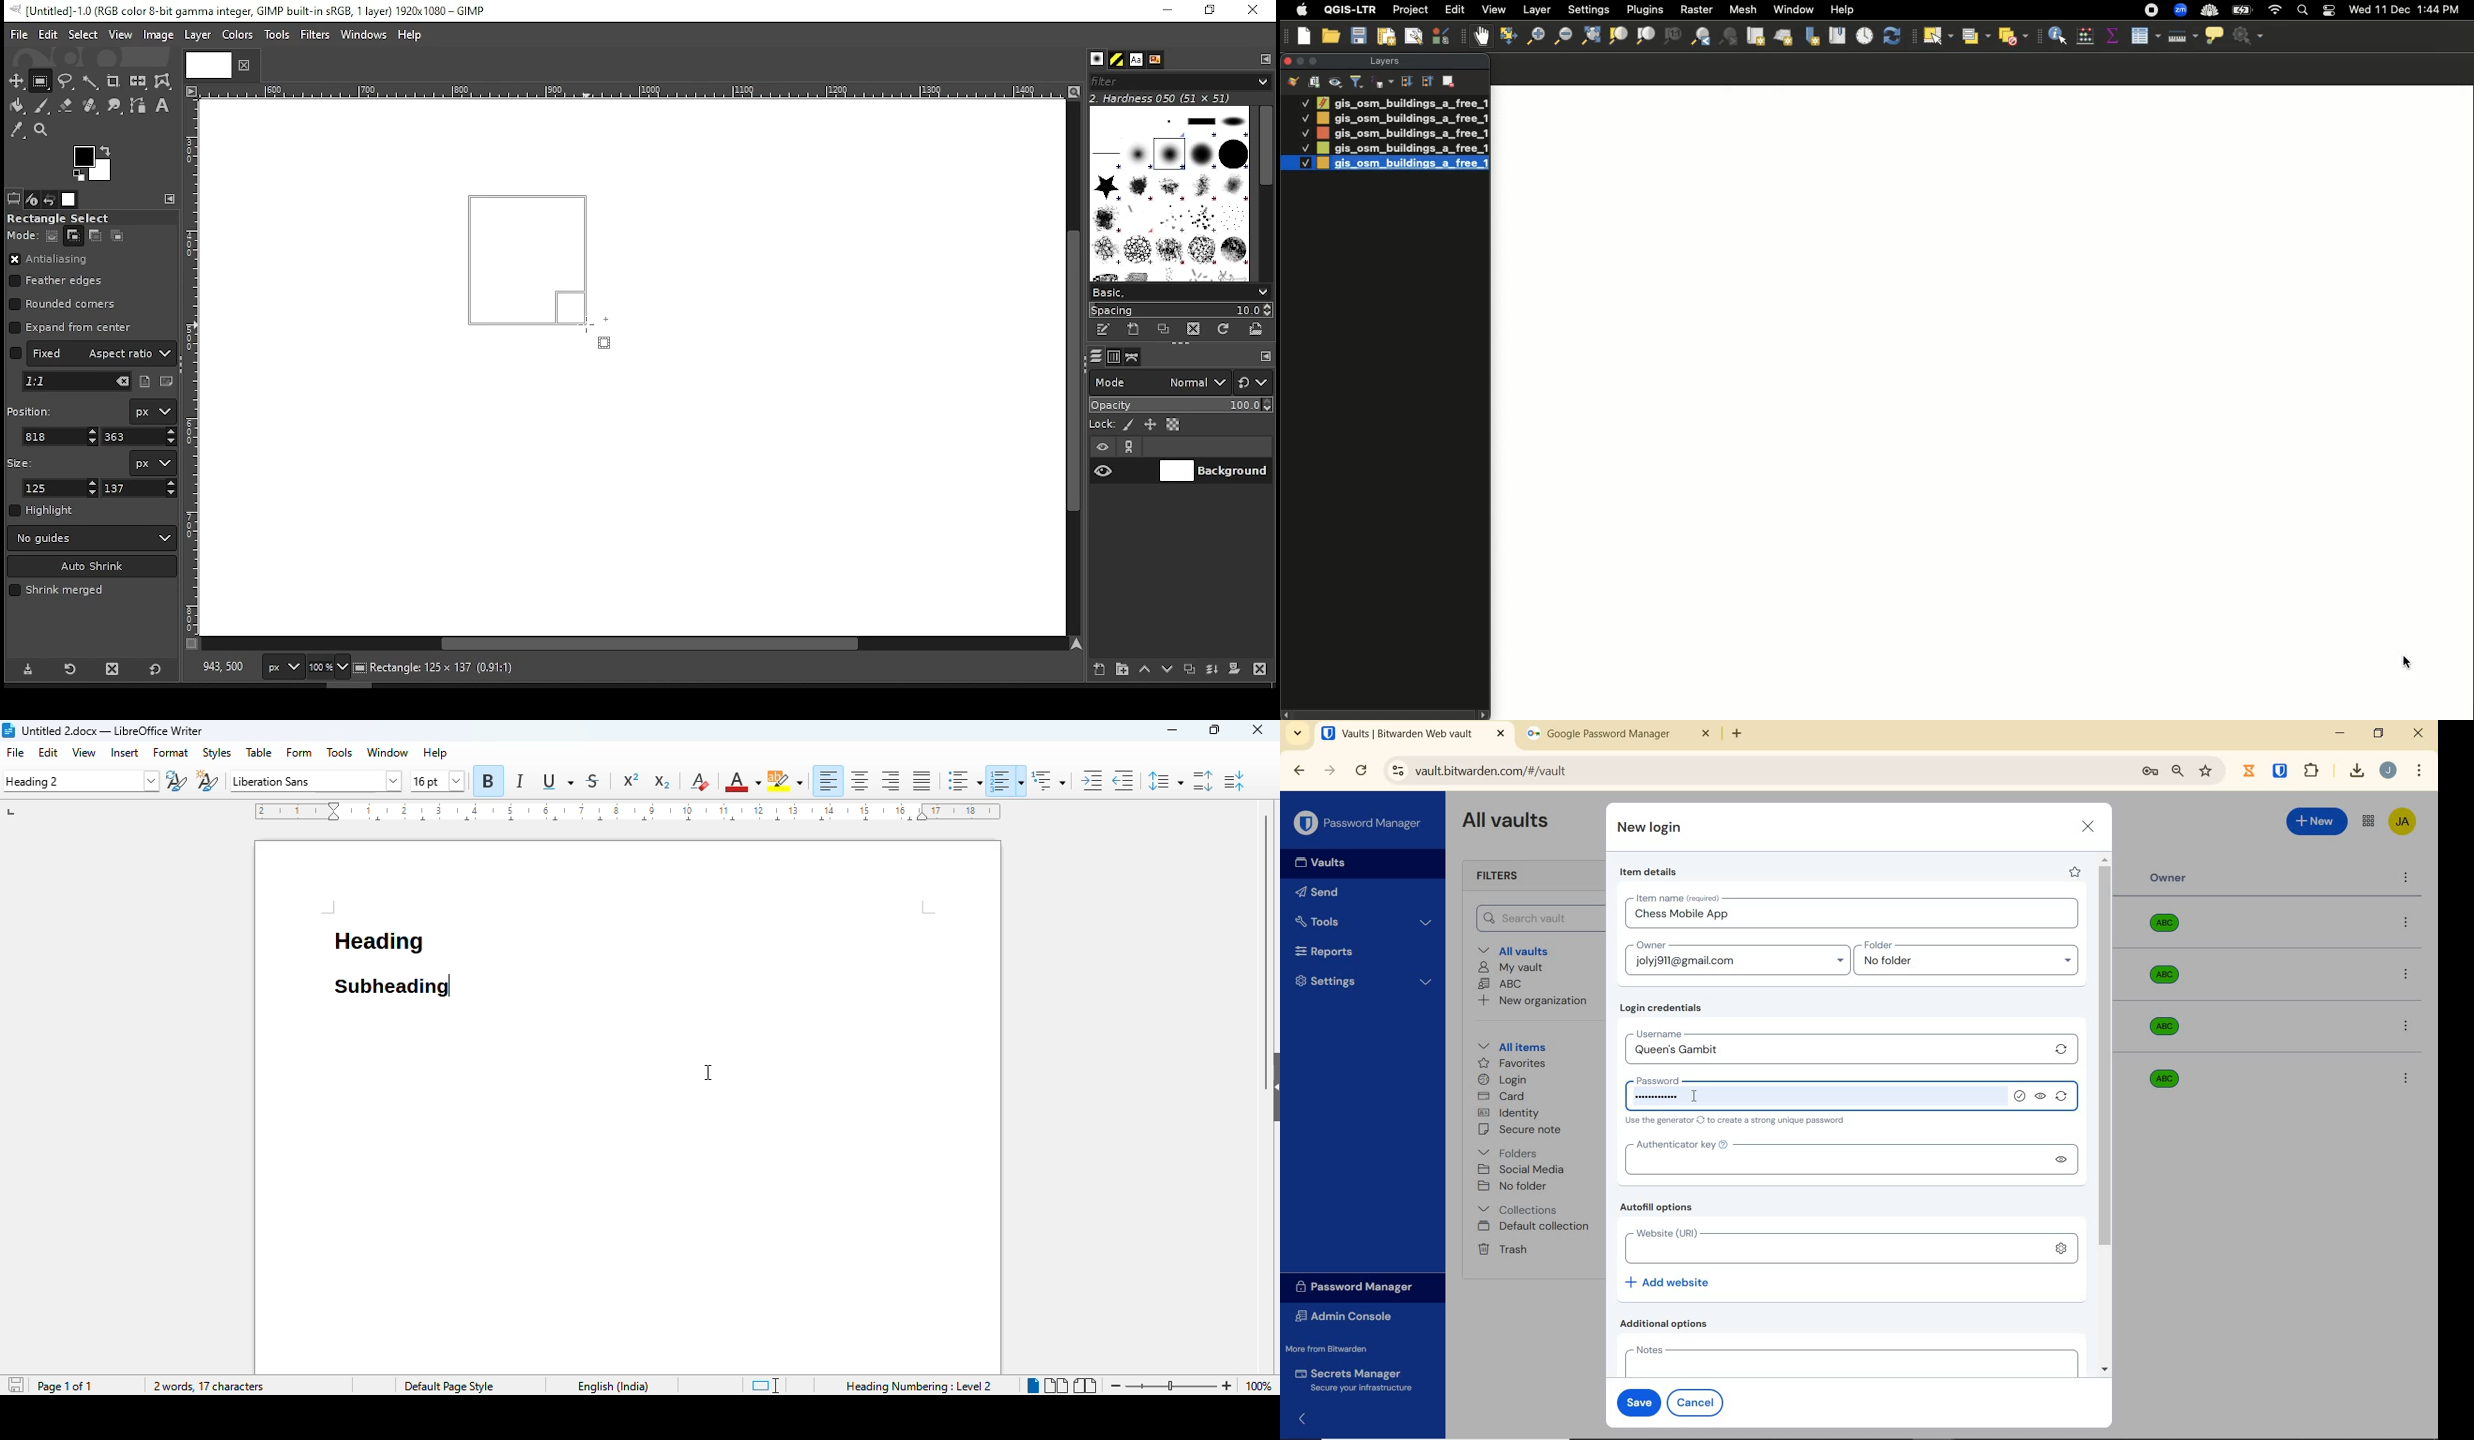 The height and width of the screenshot is (1456, 2492). Describe the element at coordinates (61, 281) in the screenshot. I see `feather edges` at that location.